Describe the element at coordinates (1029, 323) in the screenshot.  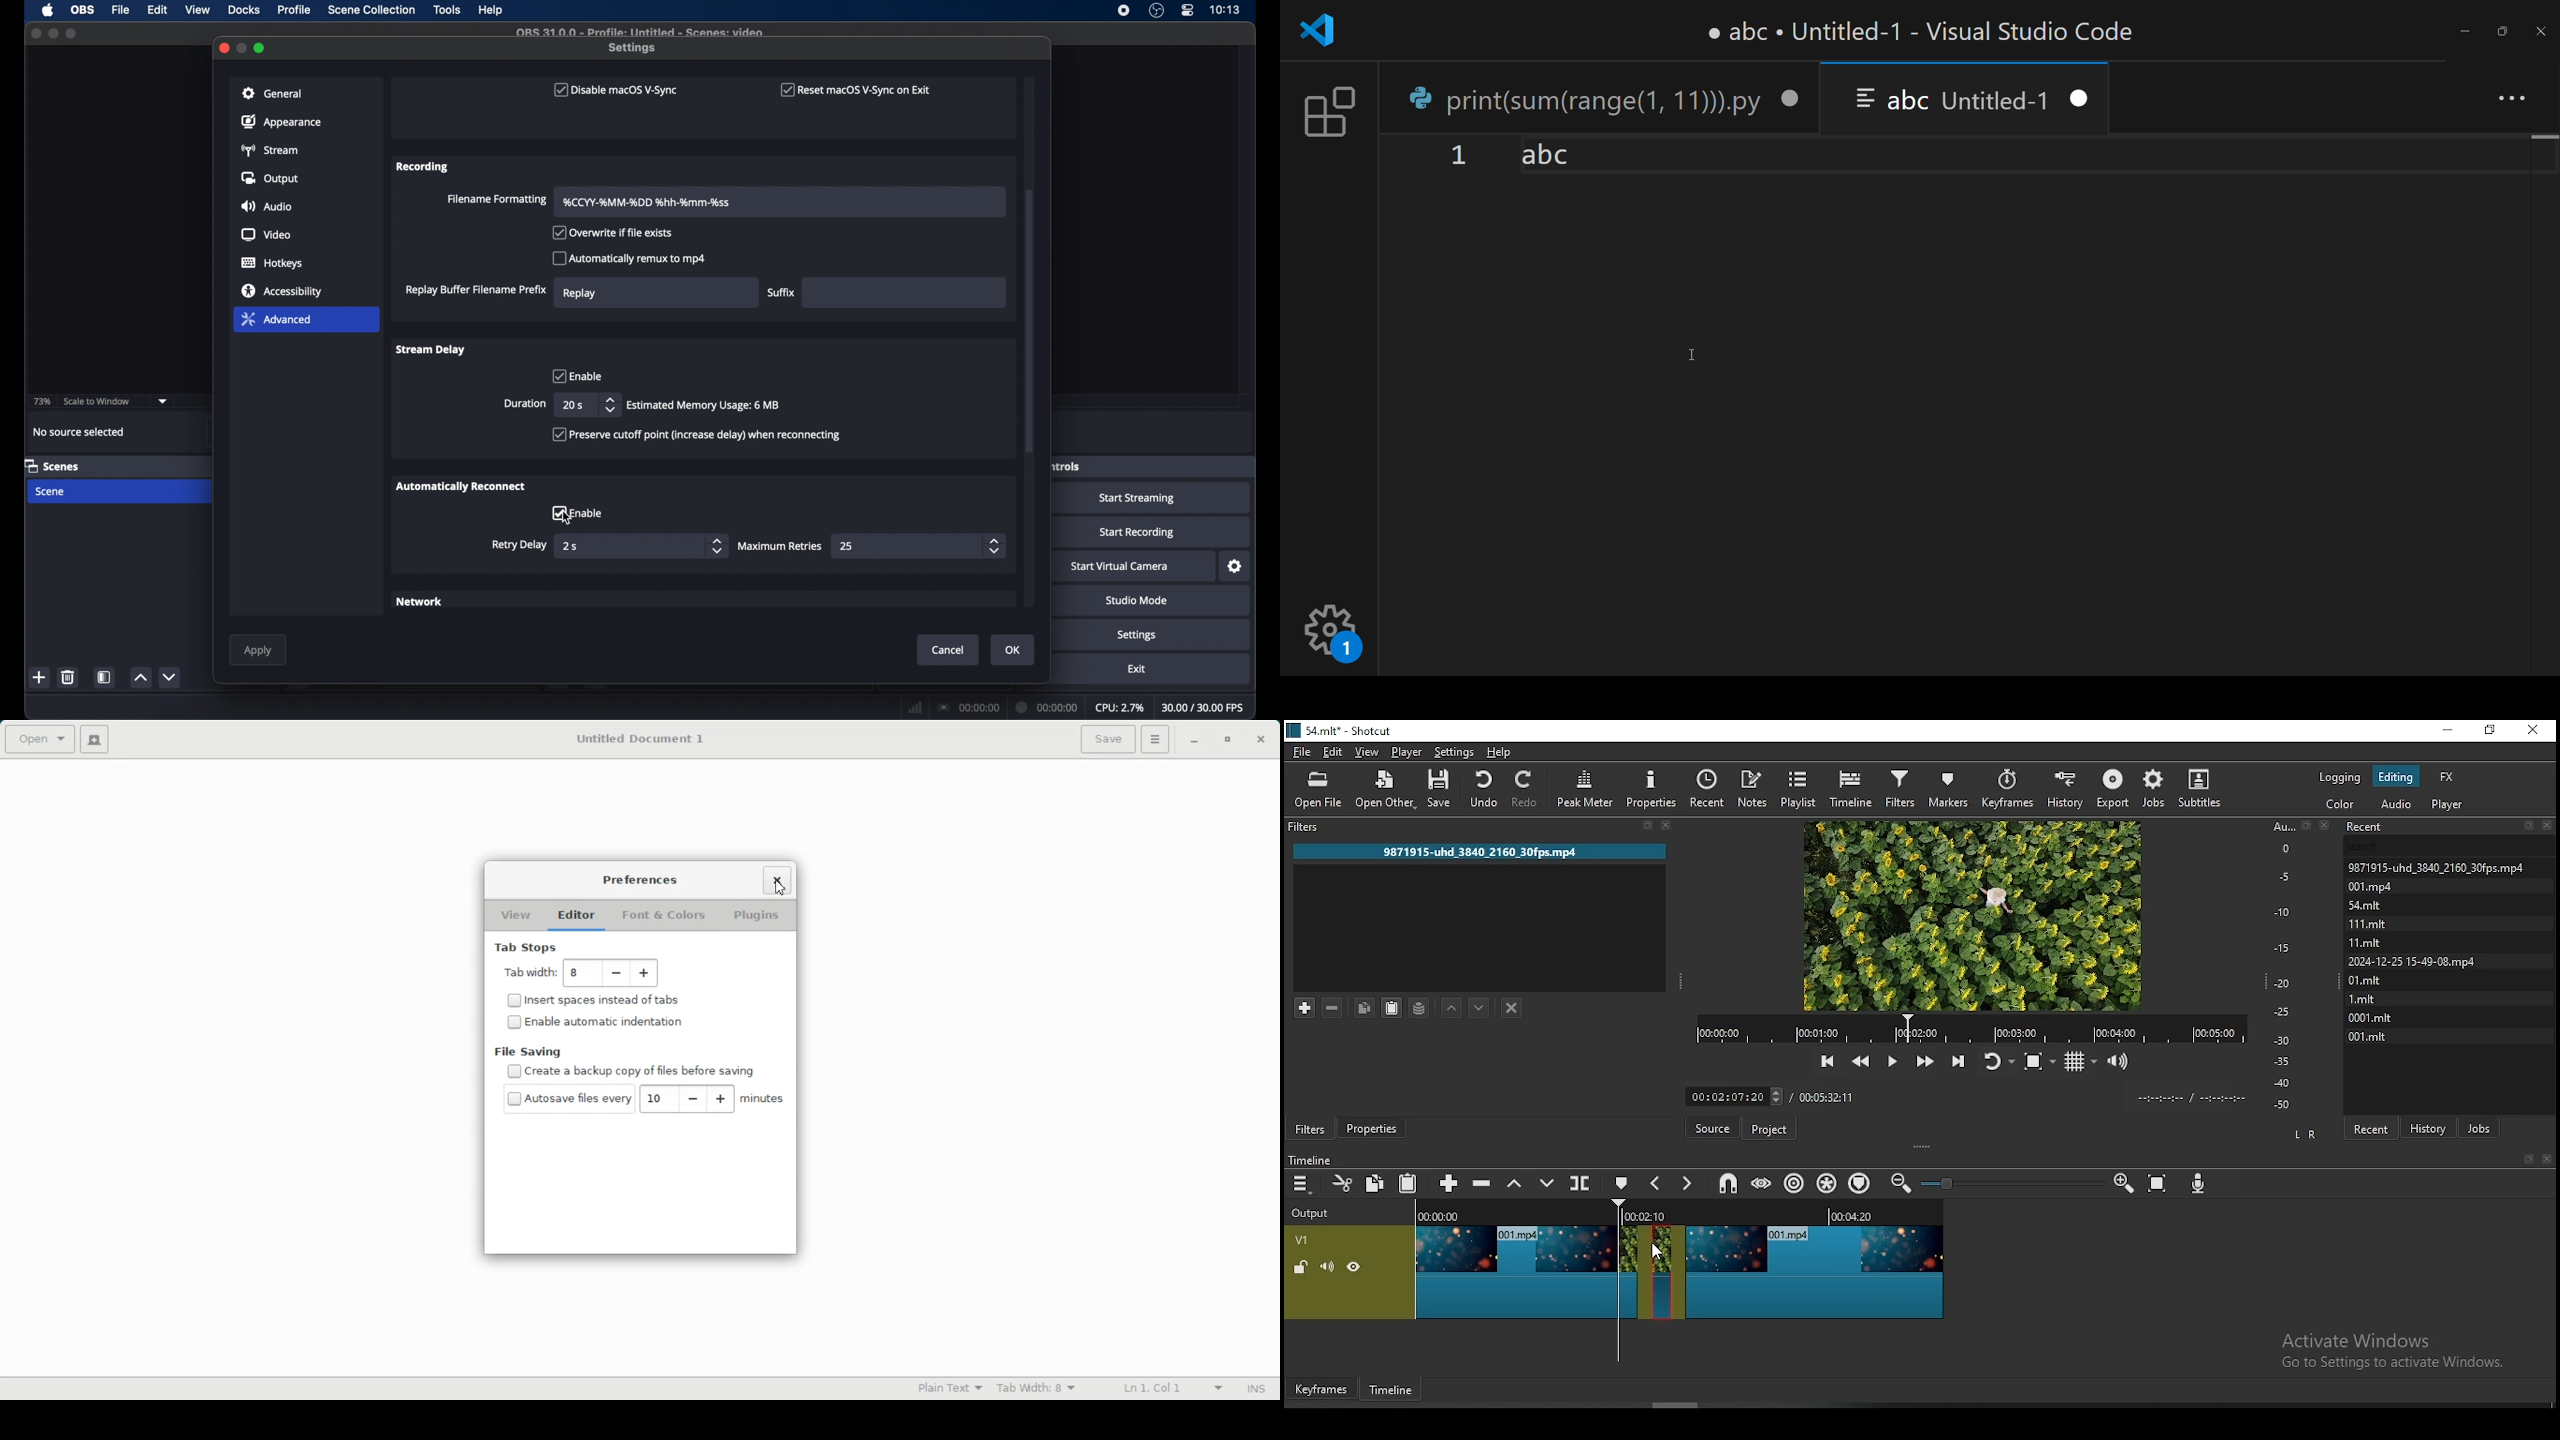
I see `scroll box` at that location.